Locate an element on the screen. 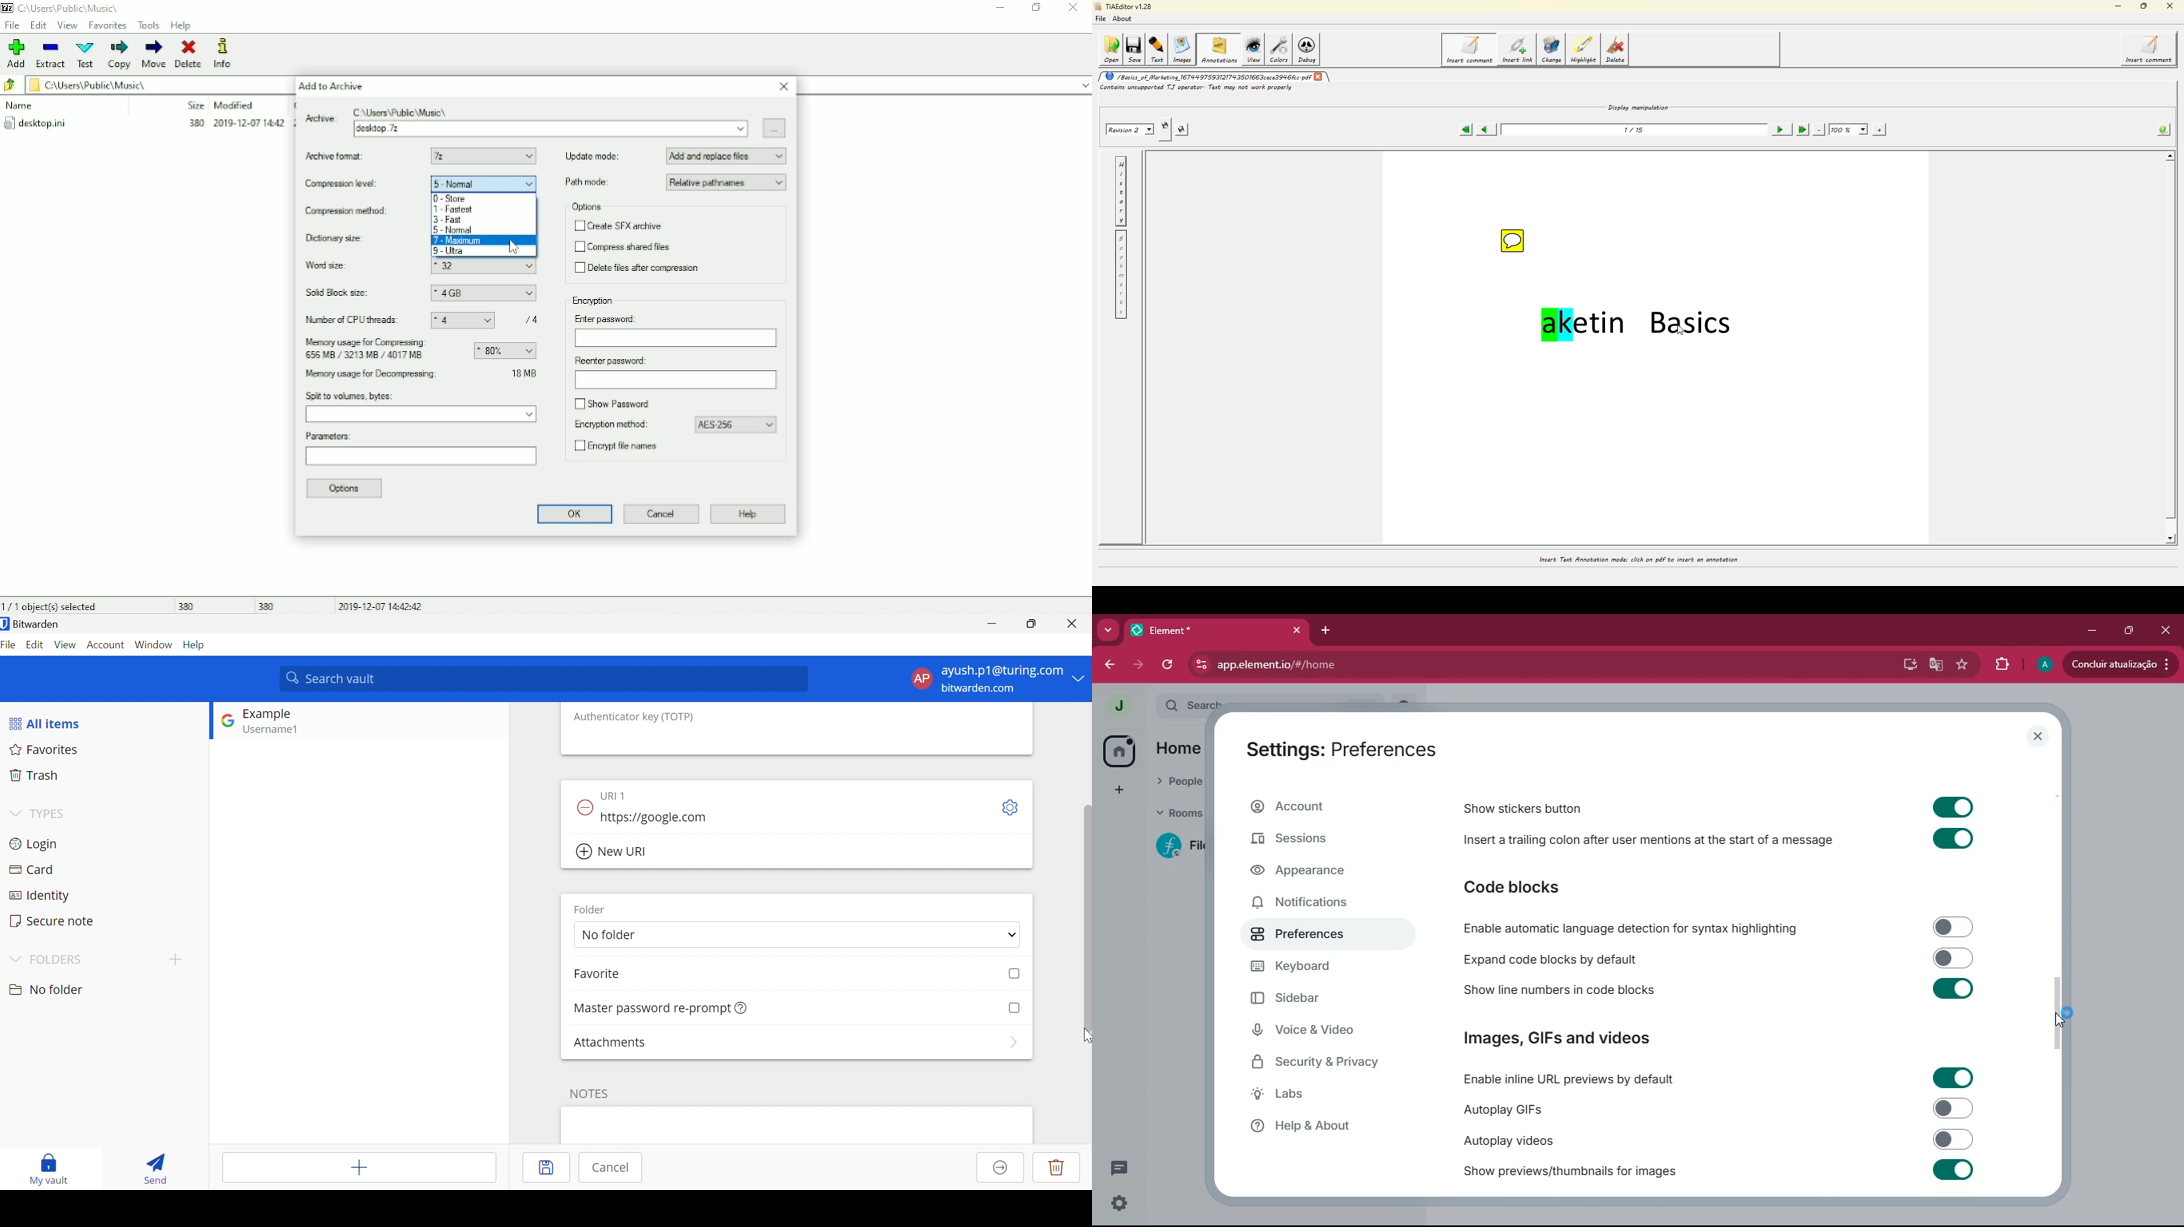 The height and width of the screenshot is (1232, 2184). Keyboard is located at coordinates (1309, 967).